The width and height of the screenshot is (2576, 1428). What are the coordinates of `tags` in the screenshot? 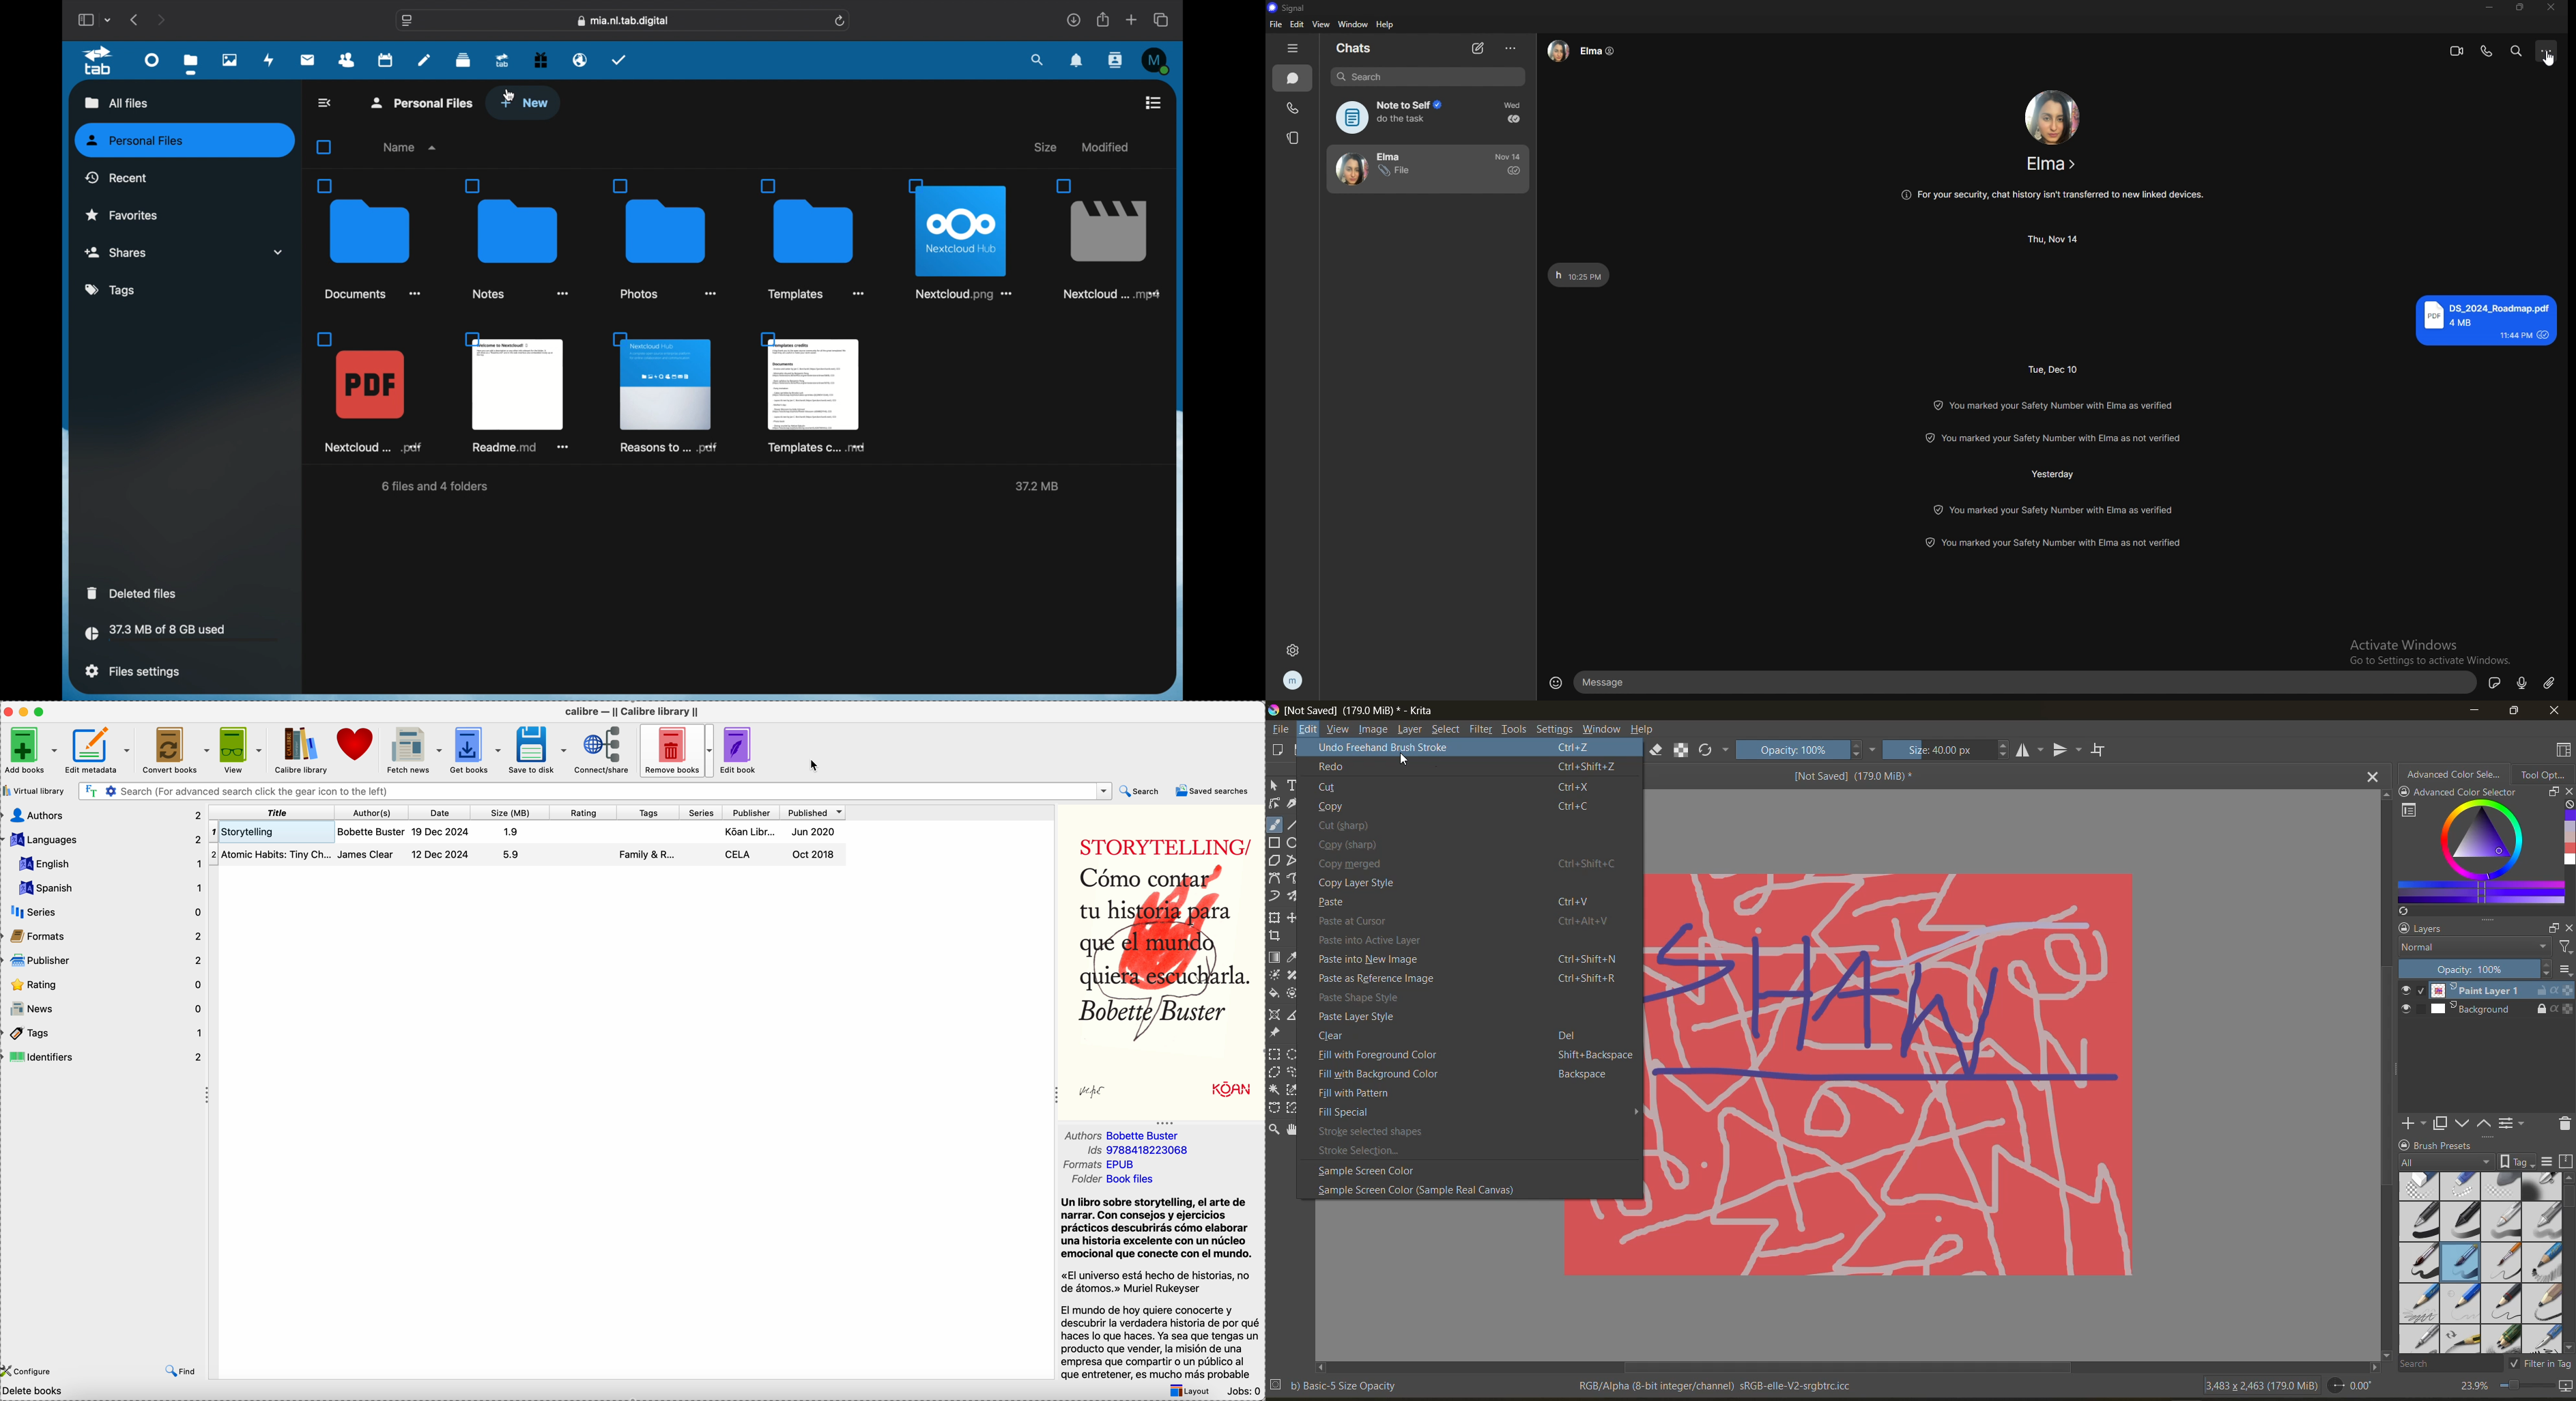 It's located at (648, 812).